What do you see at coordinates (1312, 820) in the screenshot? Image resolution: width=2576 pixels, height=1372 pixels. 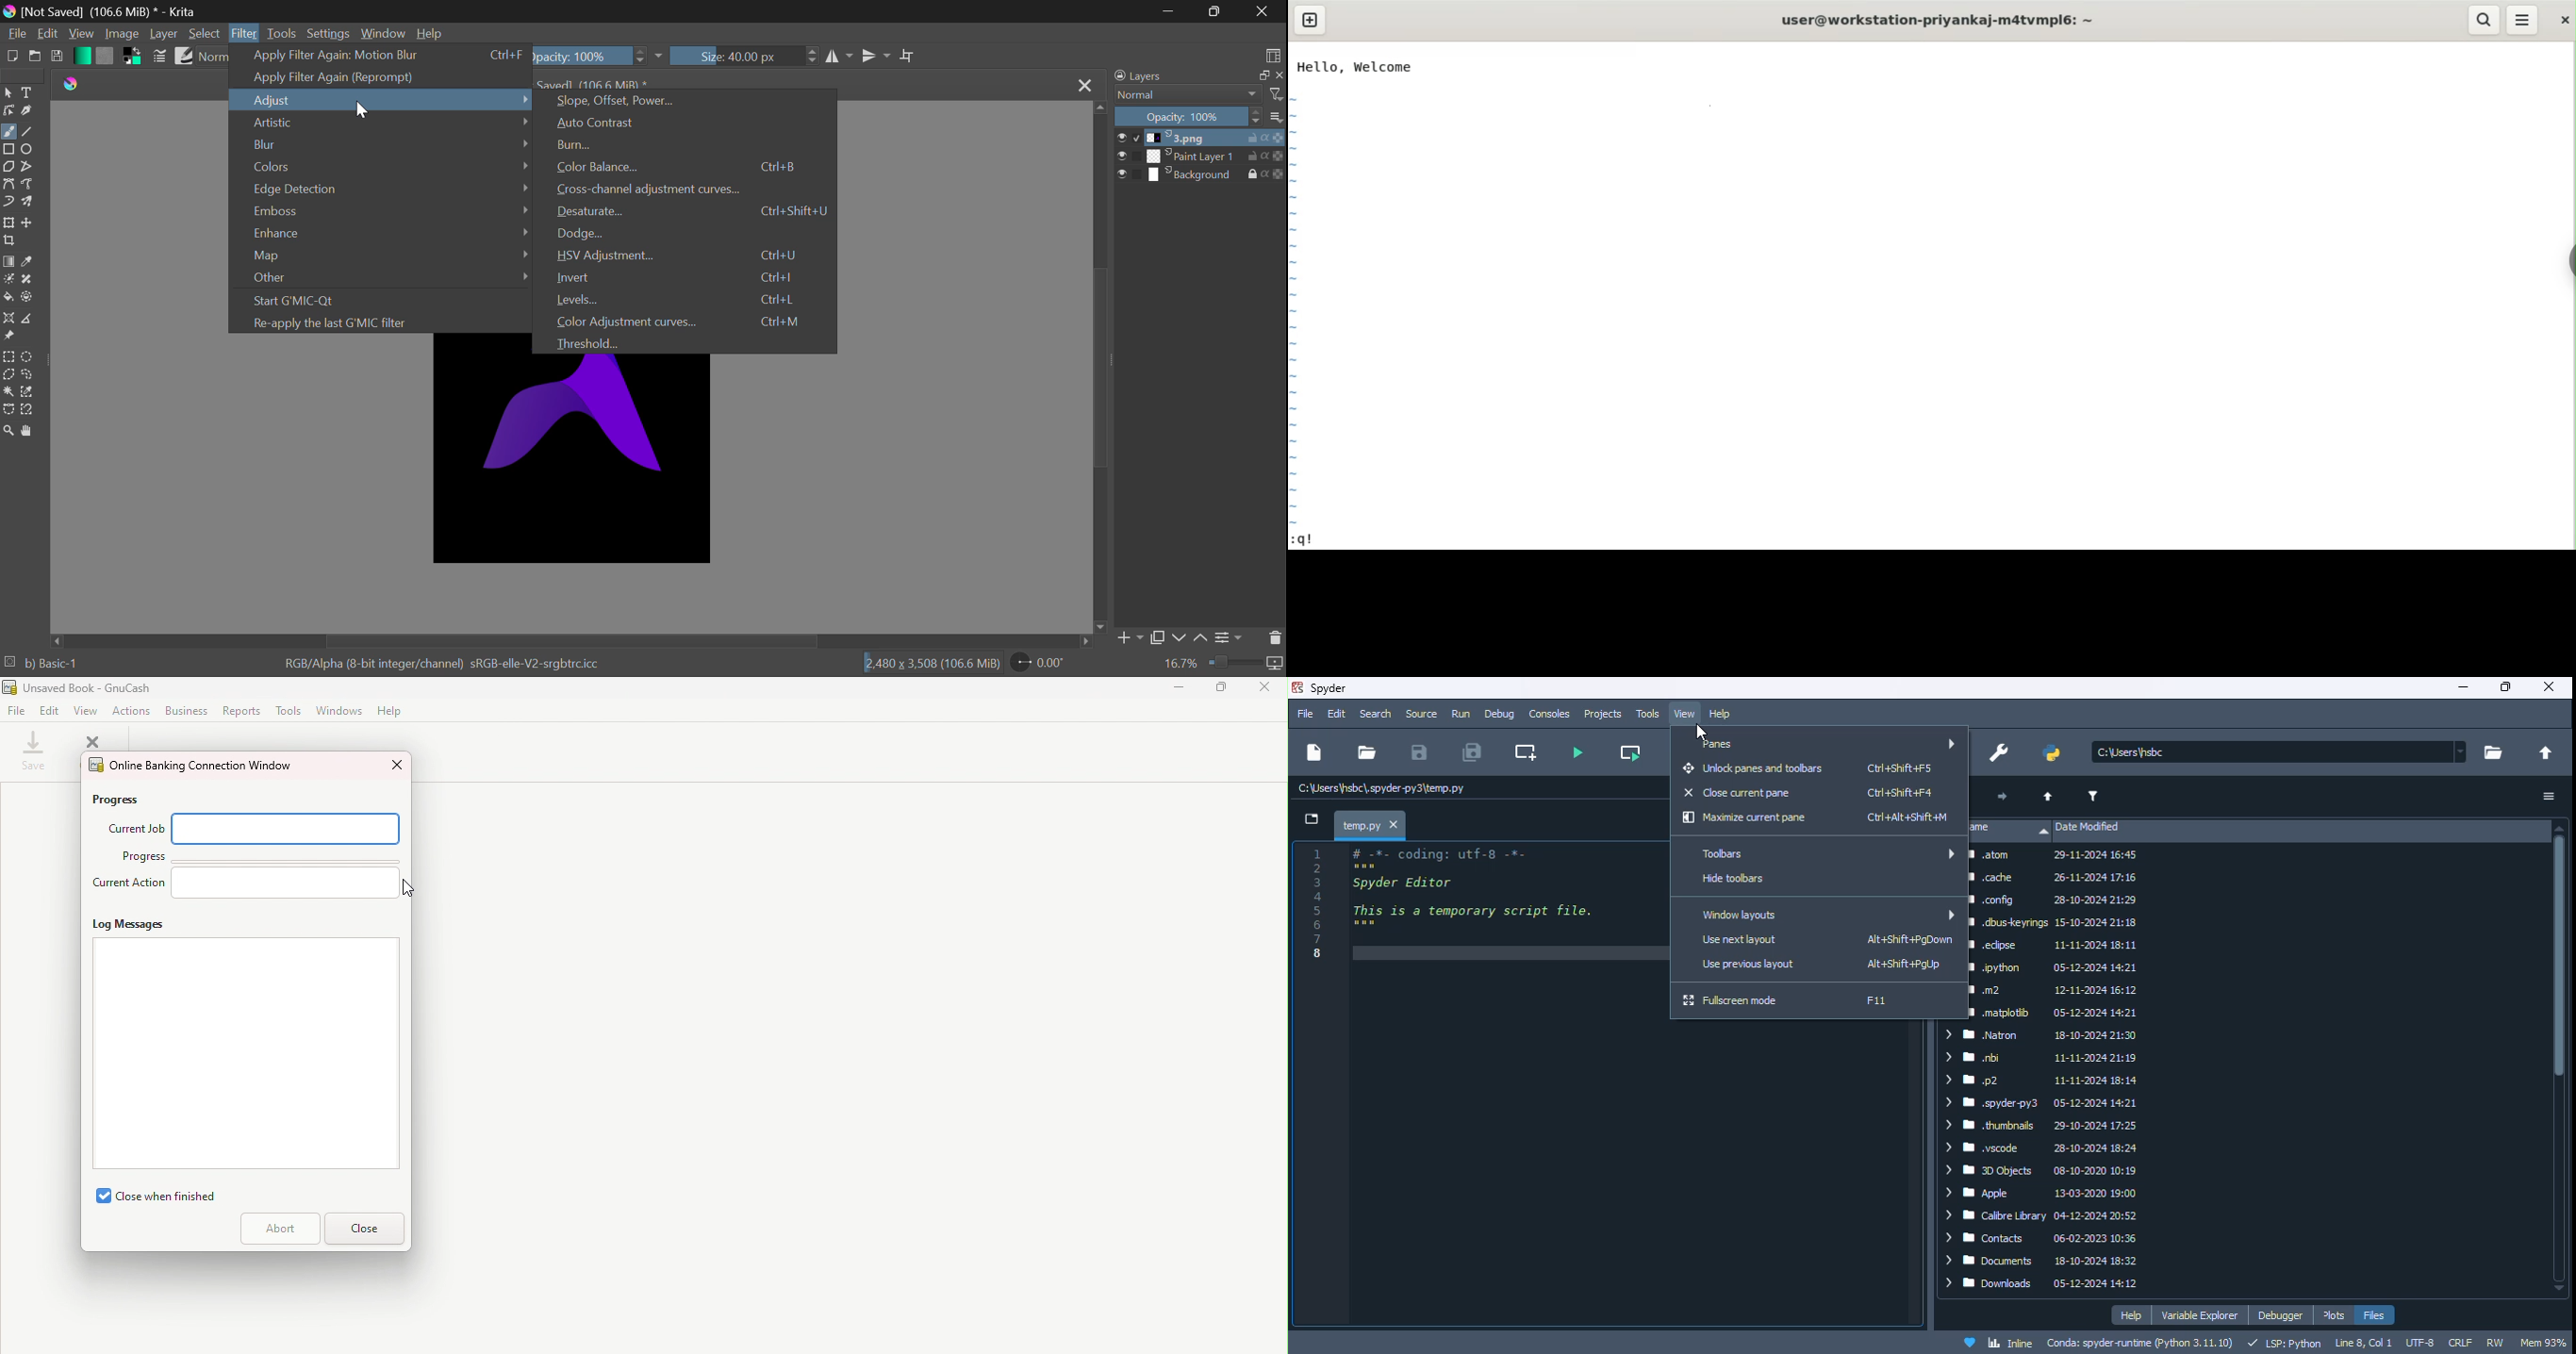 I see `browse tabs` at bounding box center [1312, 820].